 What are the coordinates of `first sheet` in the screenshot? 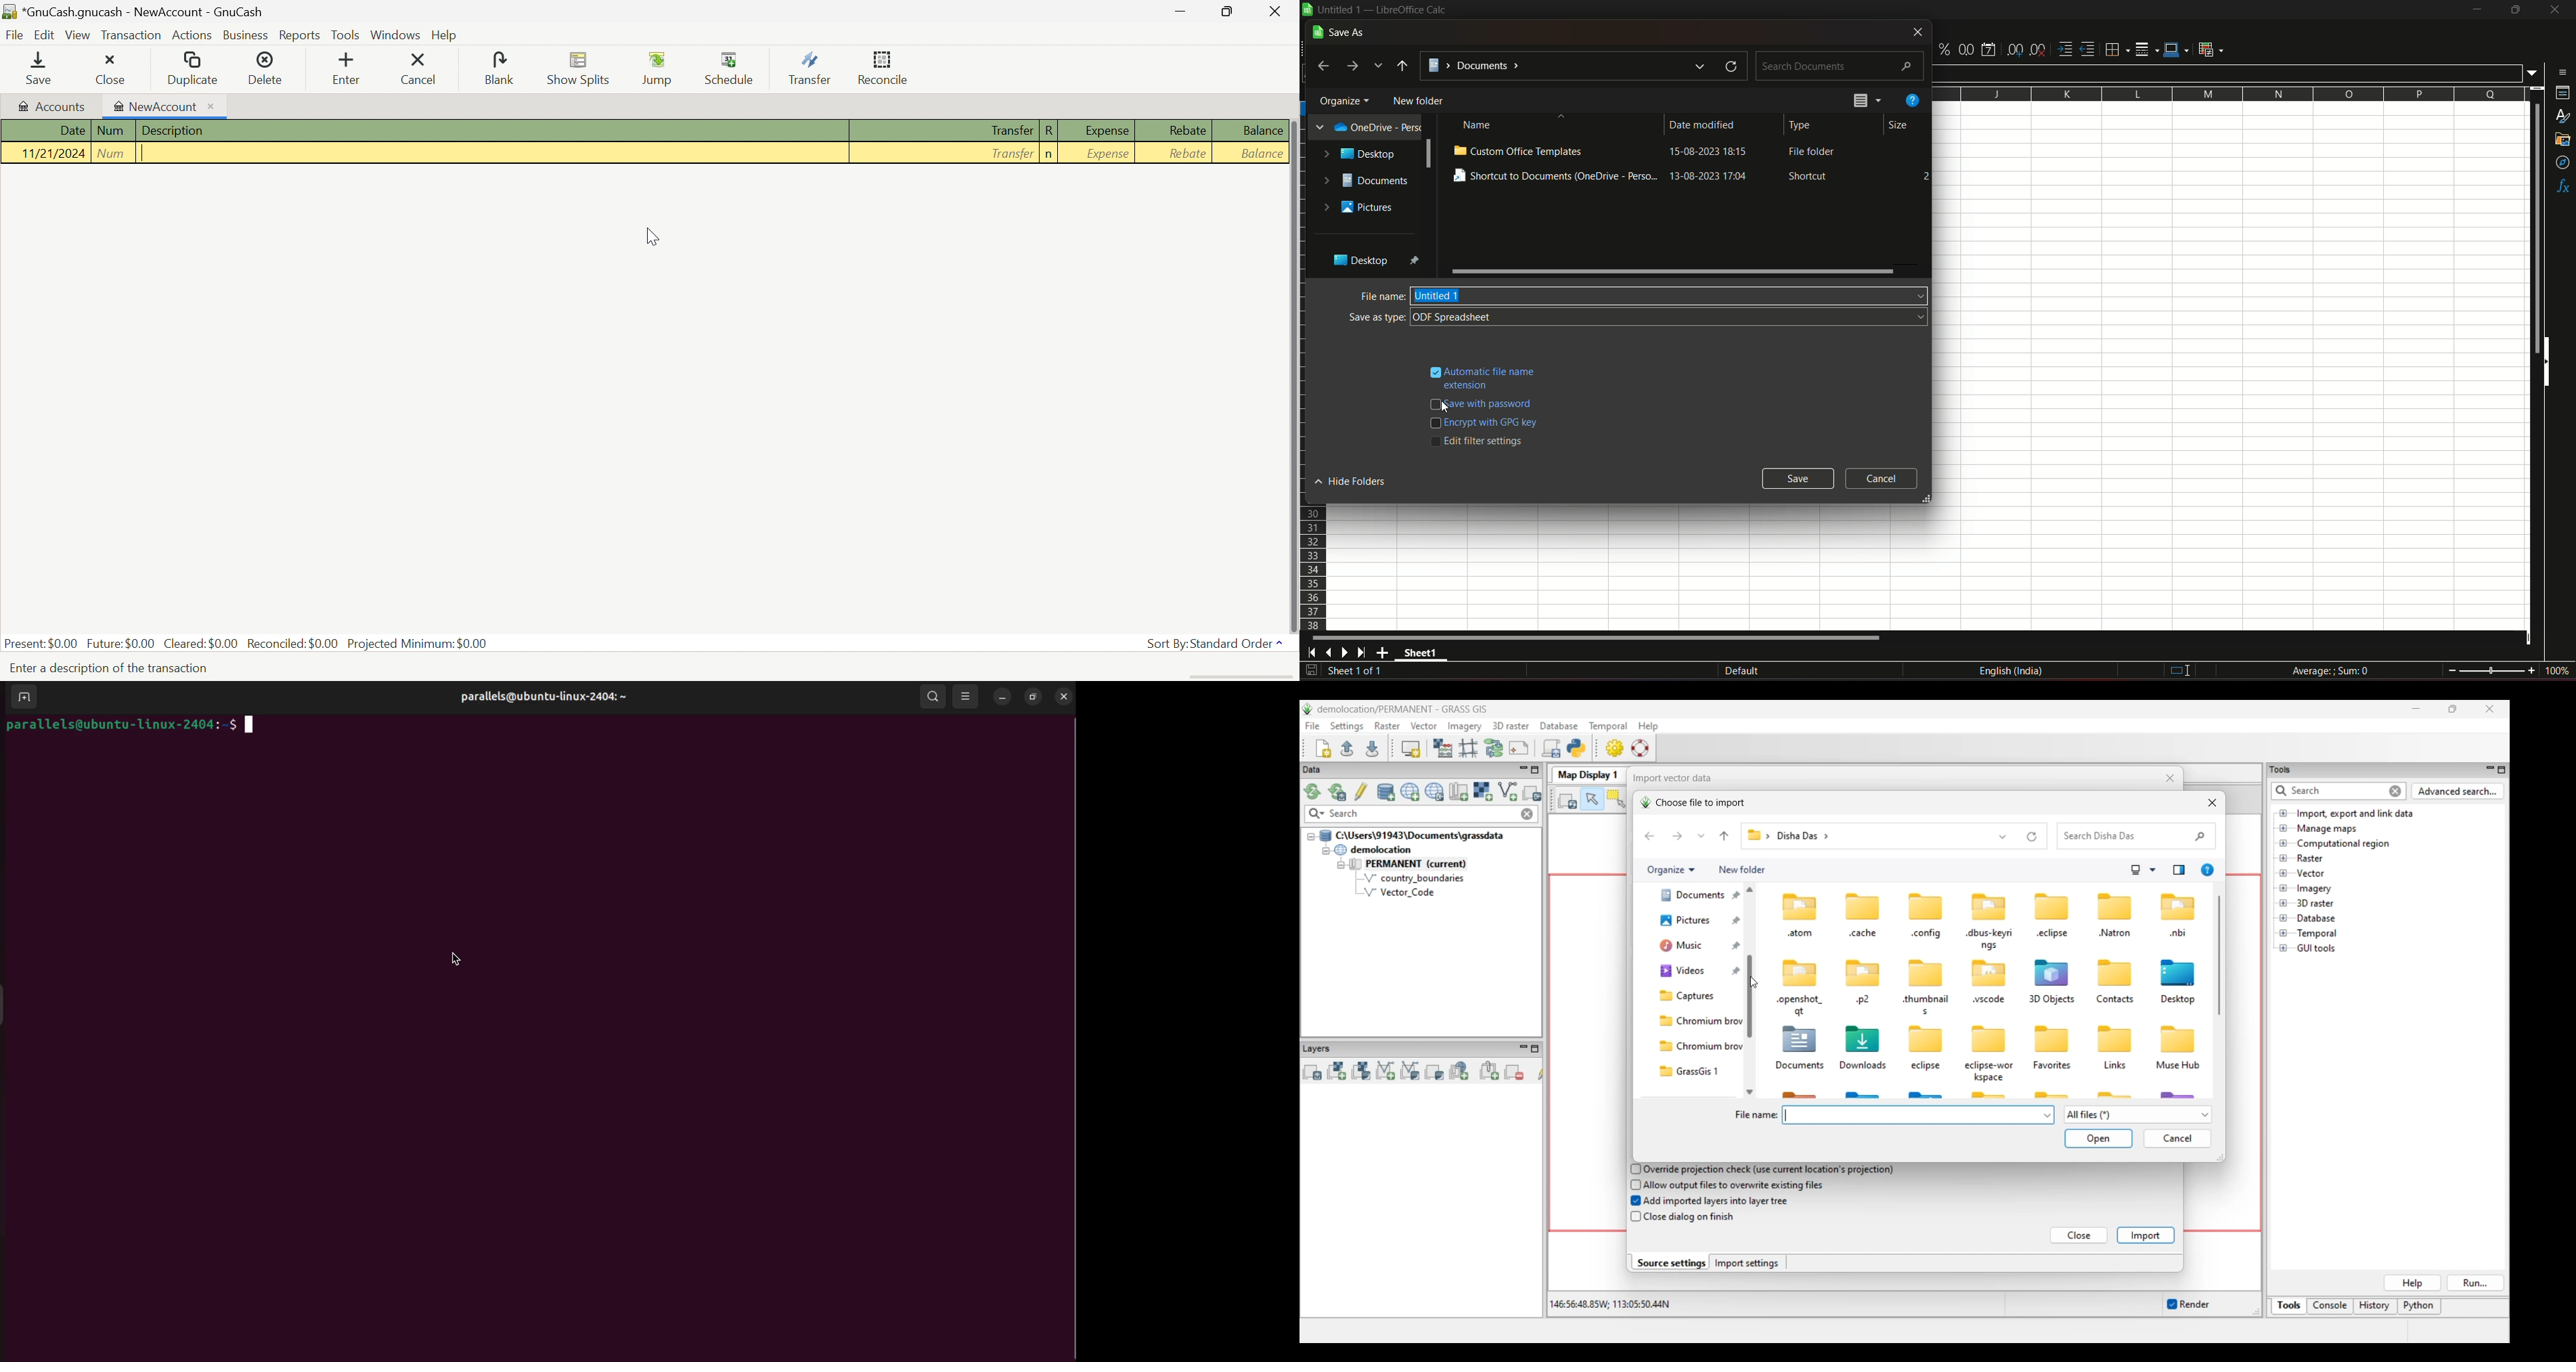 It's located at (1314, 652).